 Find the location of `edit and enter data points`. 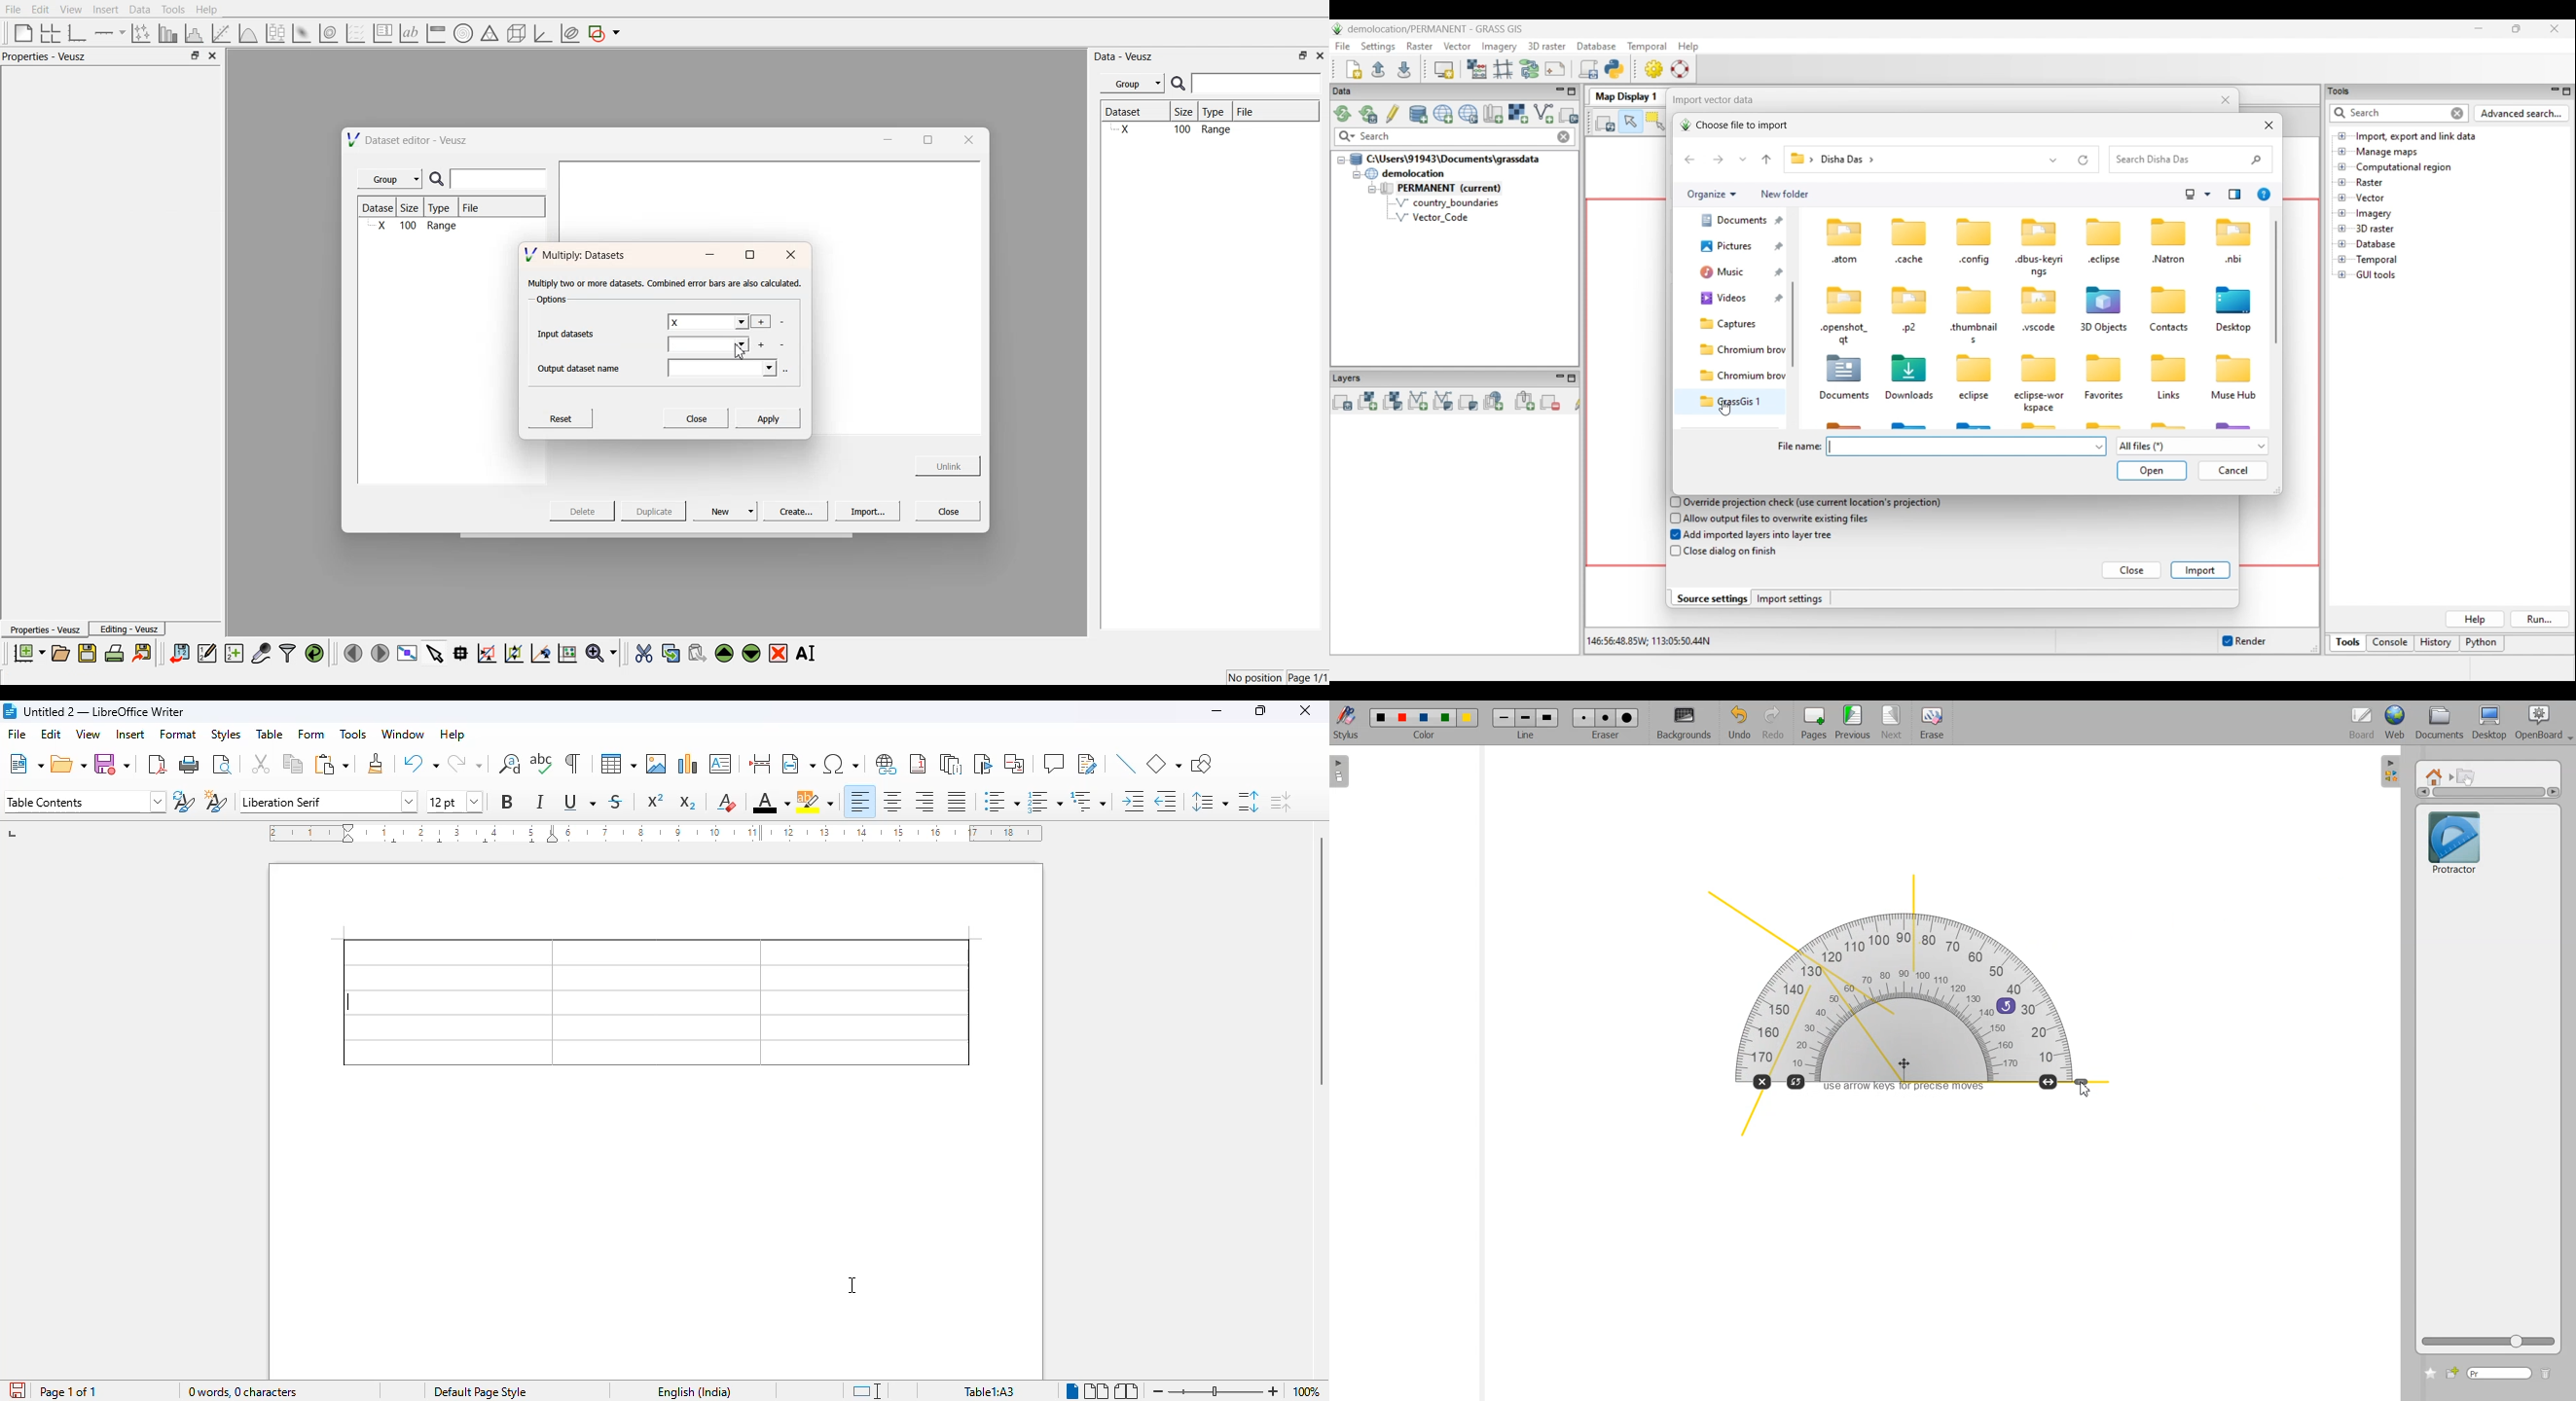

edit and enter data points is located at coordinates (207, 655).